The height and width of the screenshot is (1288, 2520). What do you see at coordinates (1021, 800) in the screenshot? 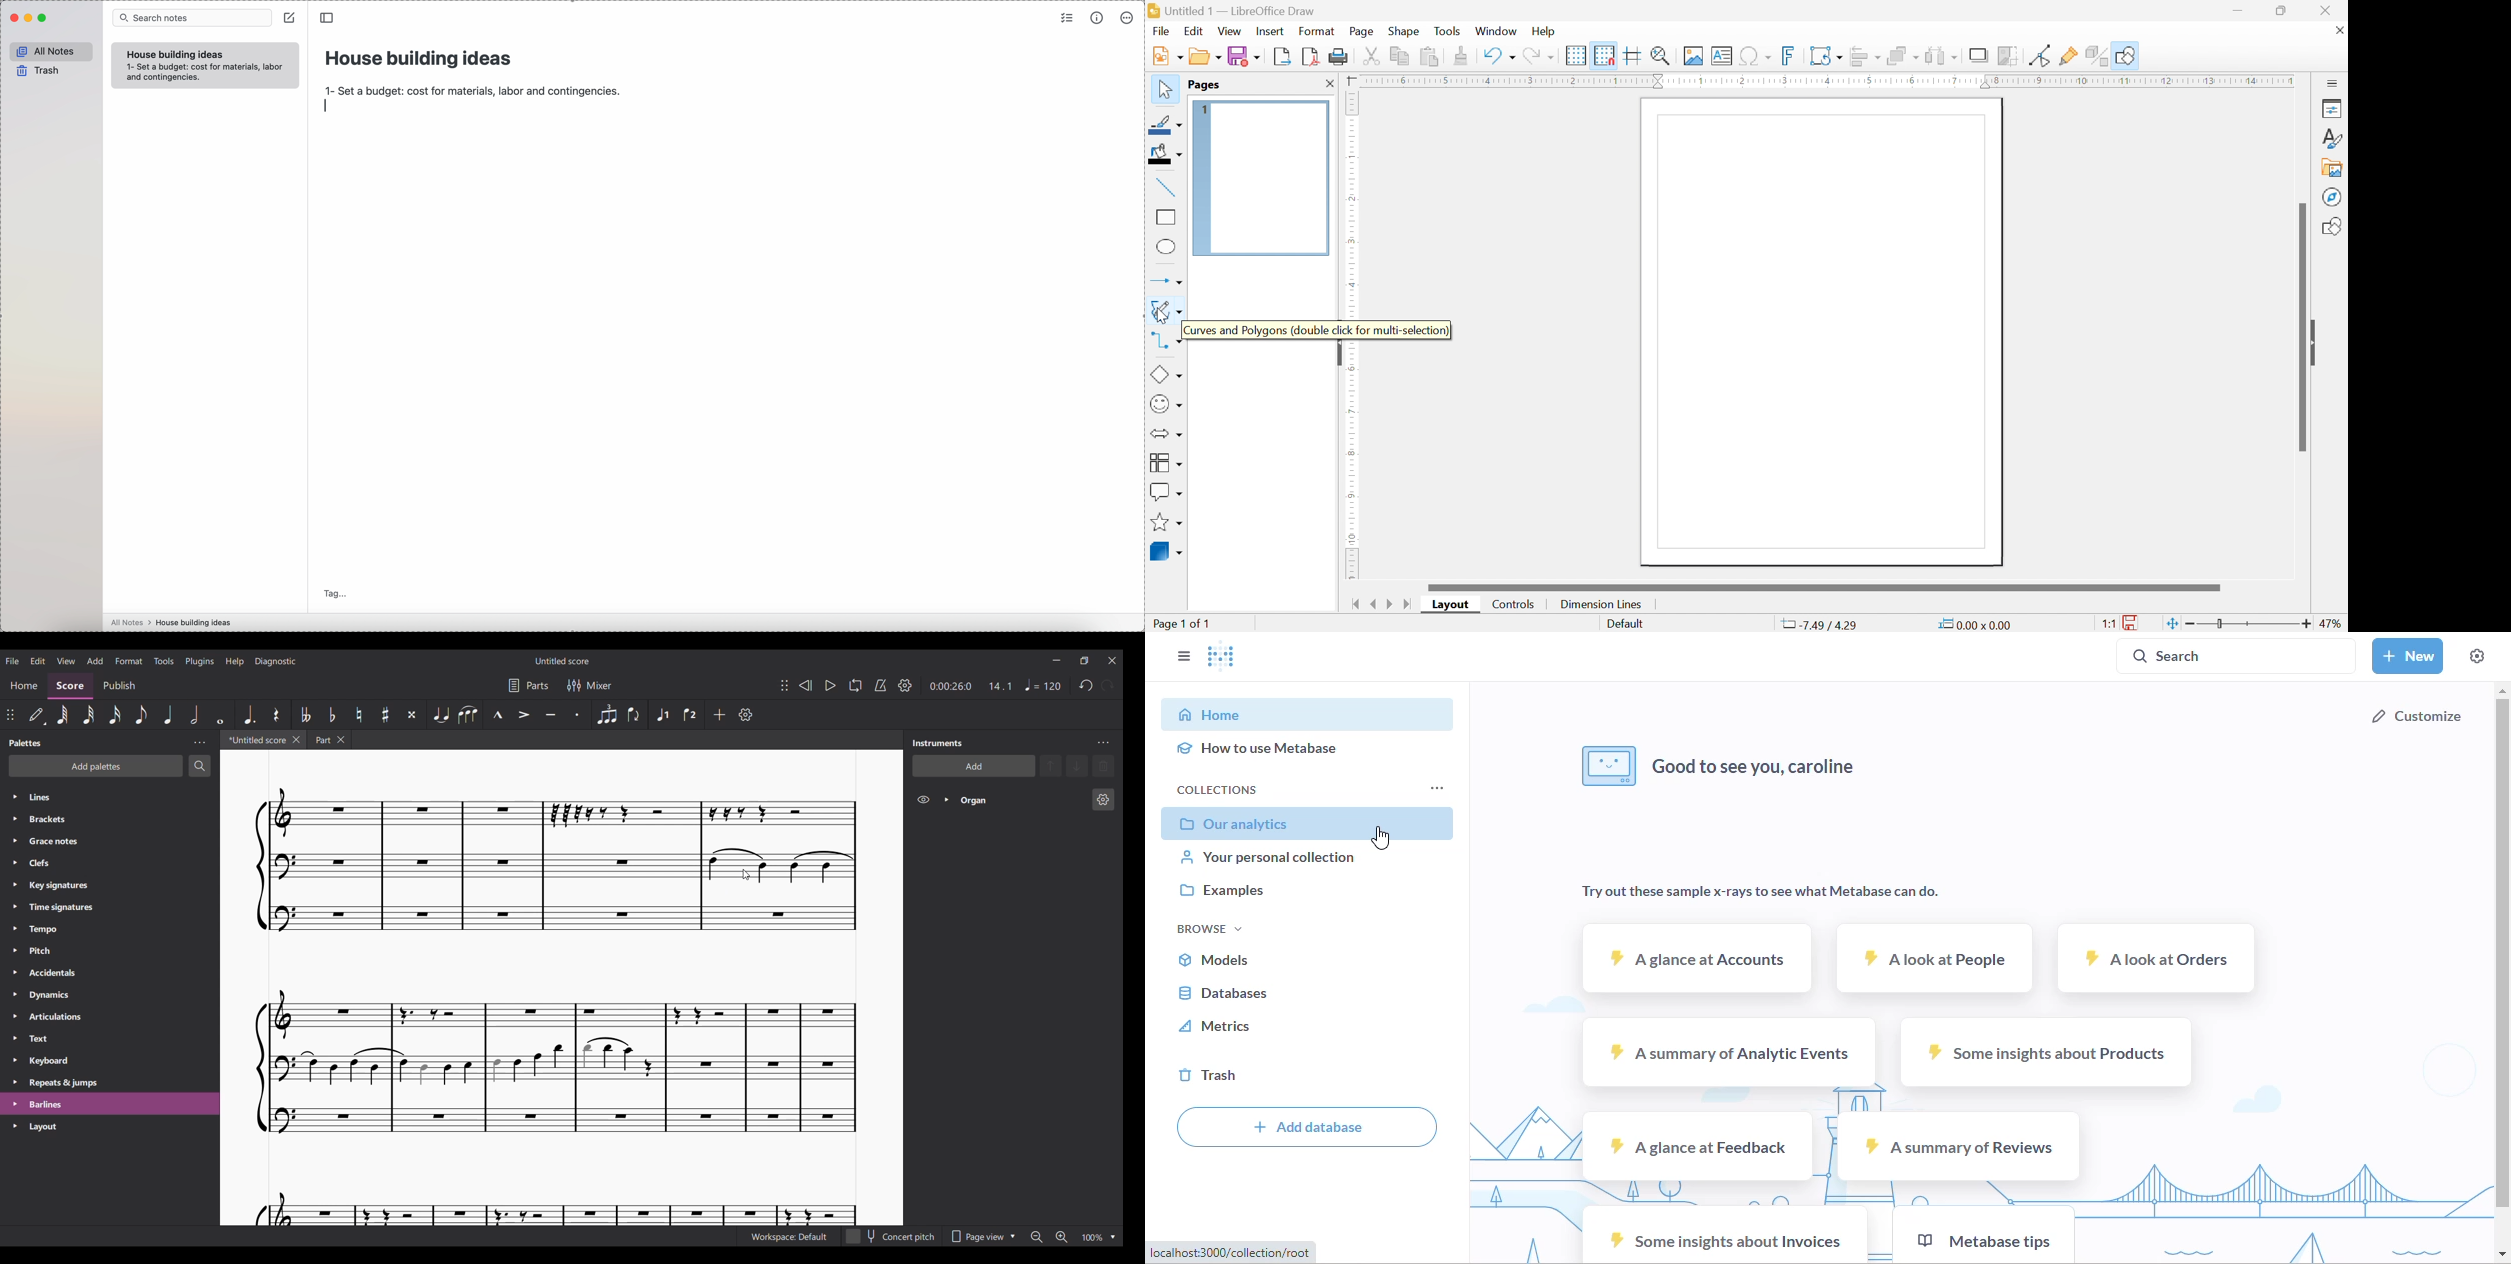
I see `Current instrument` at bounding box center [1021, 800].